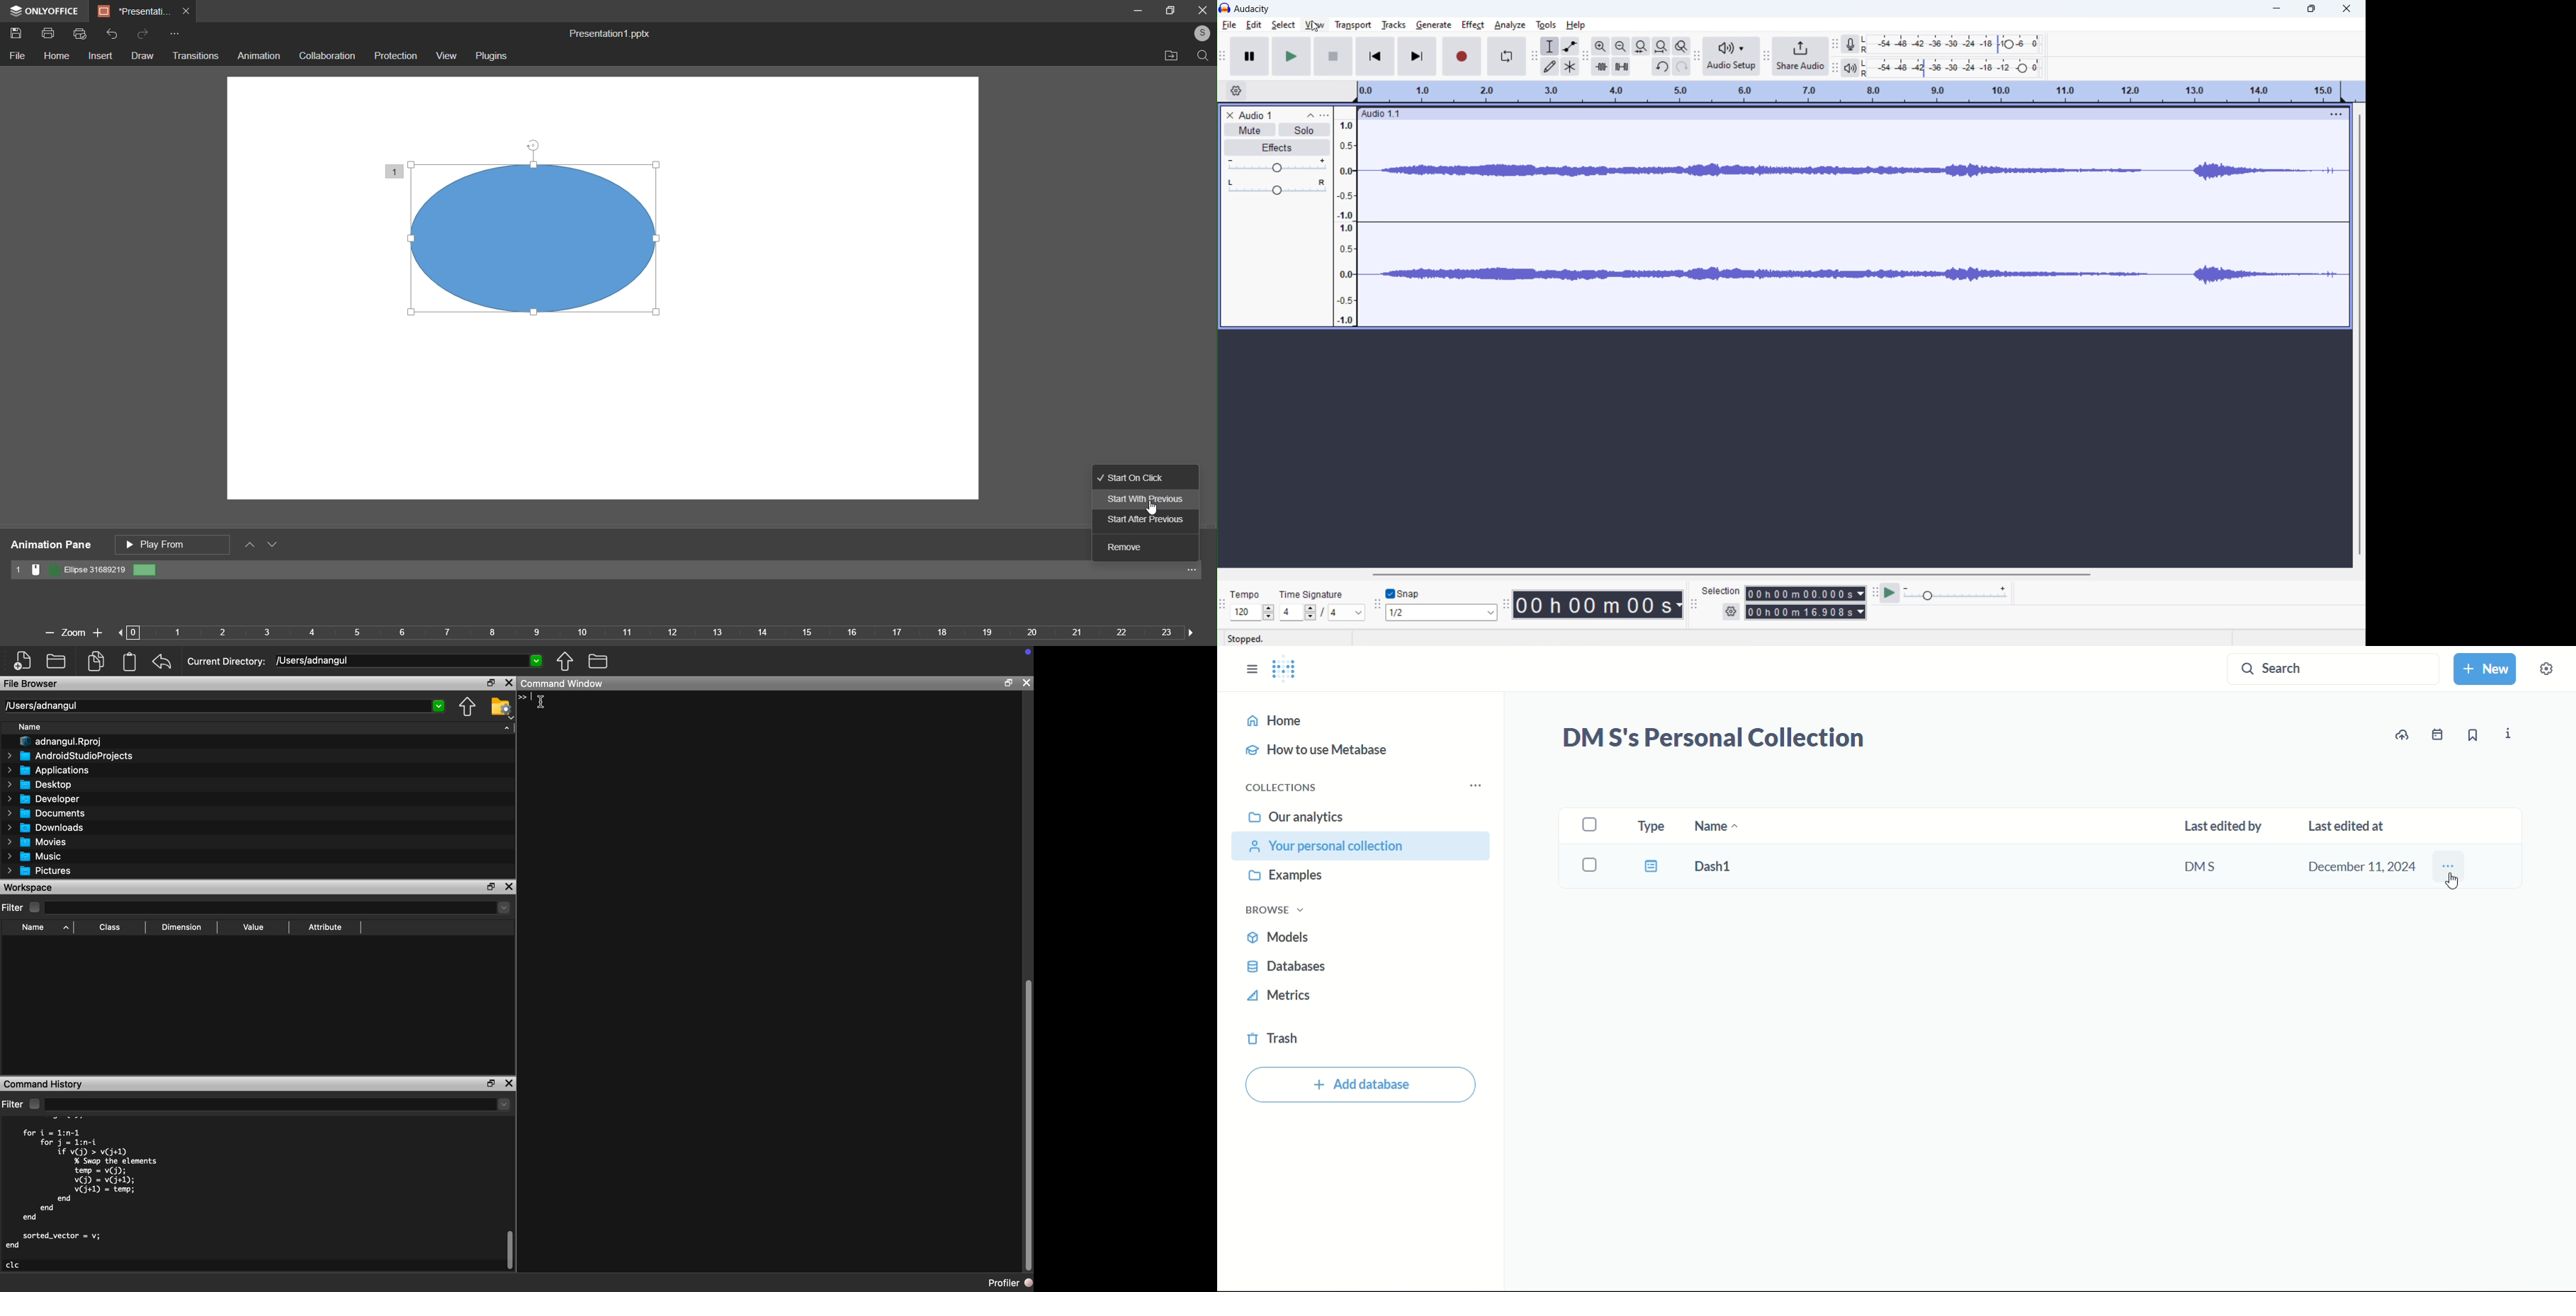 This screenshot has width=2576, height=1316. Describe the element at coordinates (1890, 593) in the screenshot. I see `play at speed` at that location.